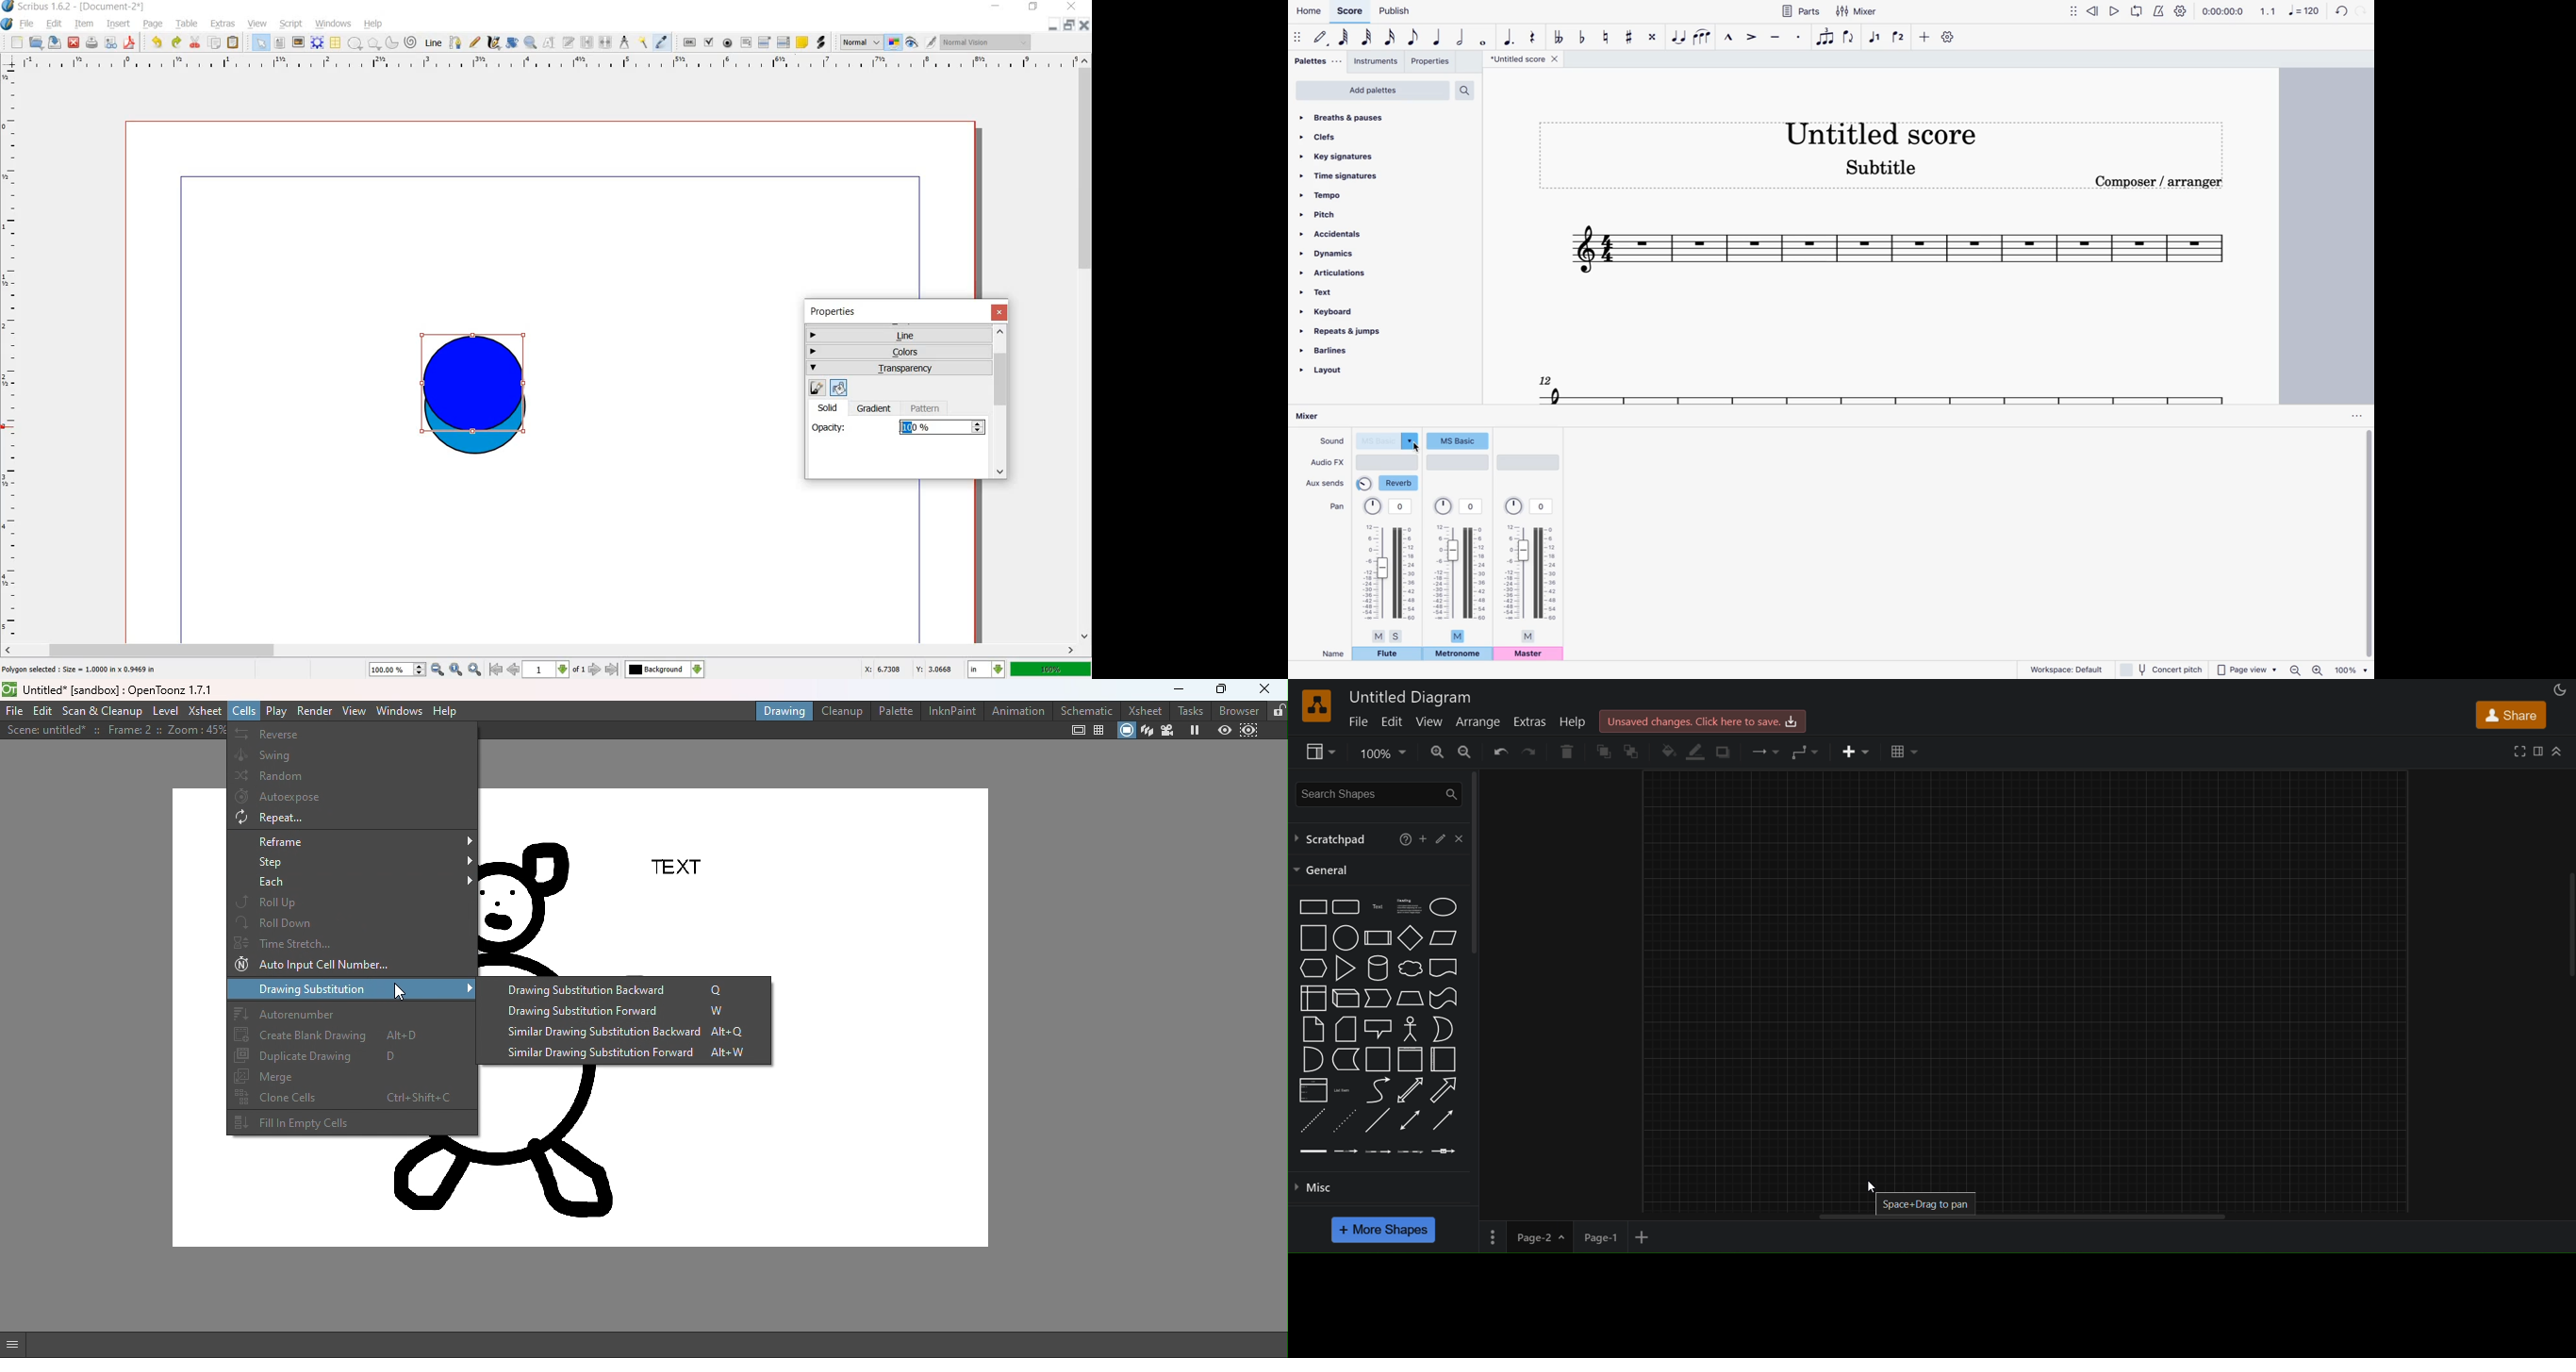 The width and height of the screenshot is (2576, 1372). I want to click on rewind, so click(2094, 10).